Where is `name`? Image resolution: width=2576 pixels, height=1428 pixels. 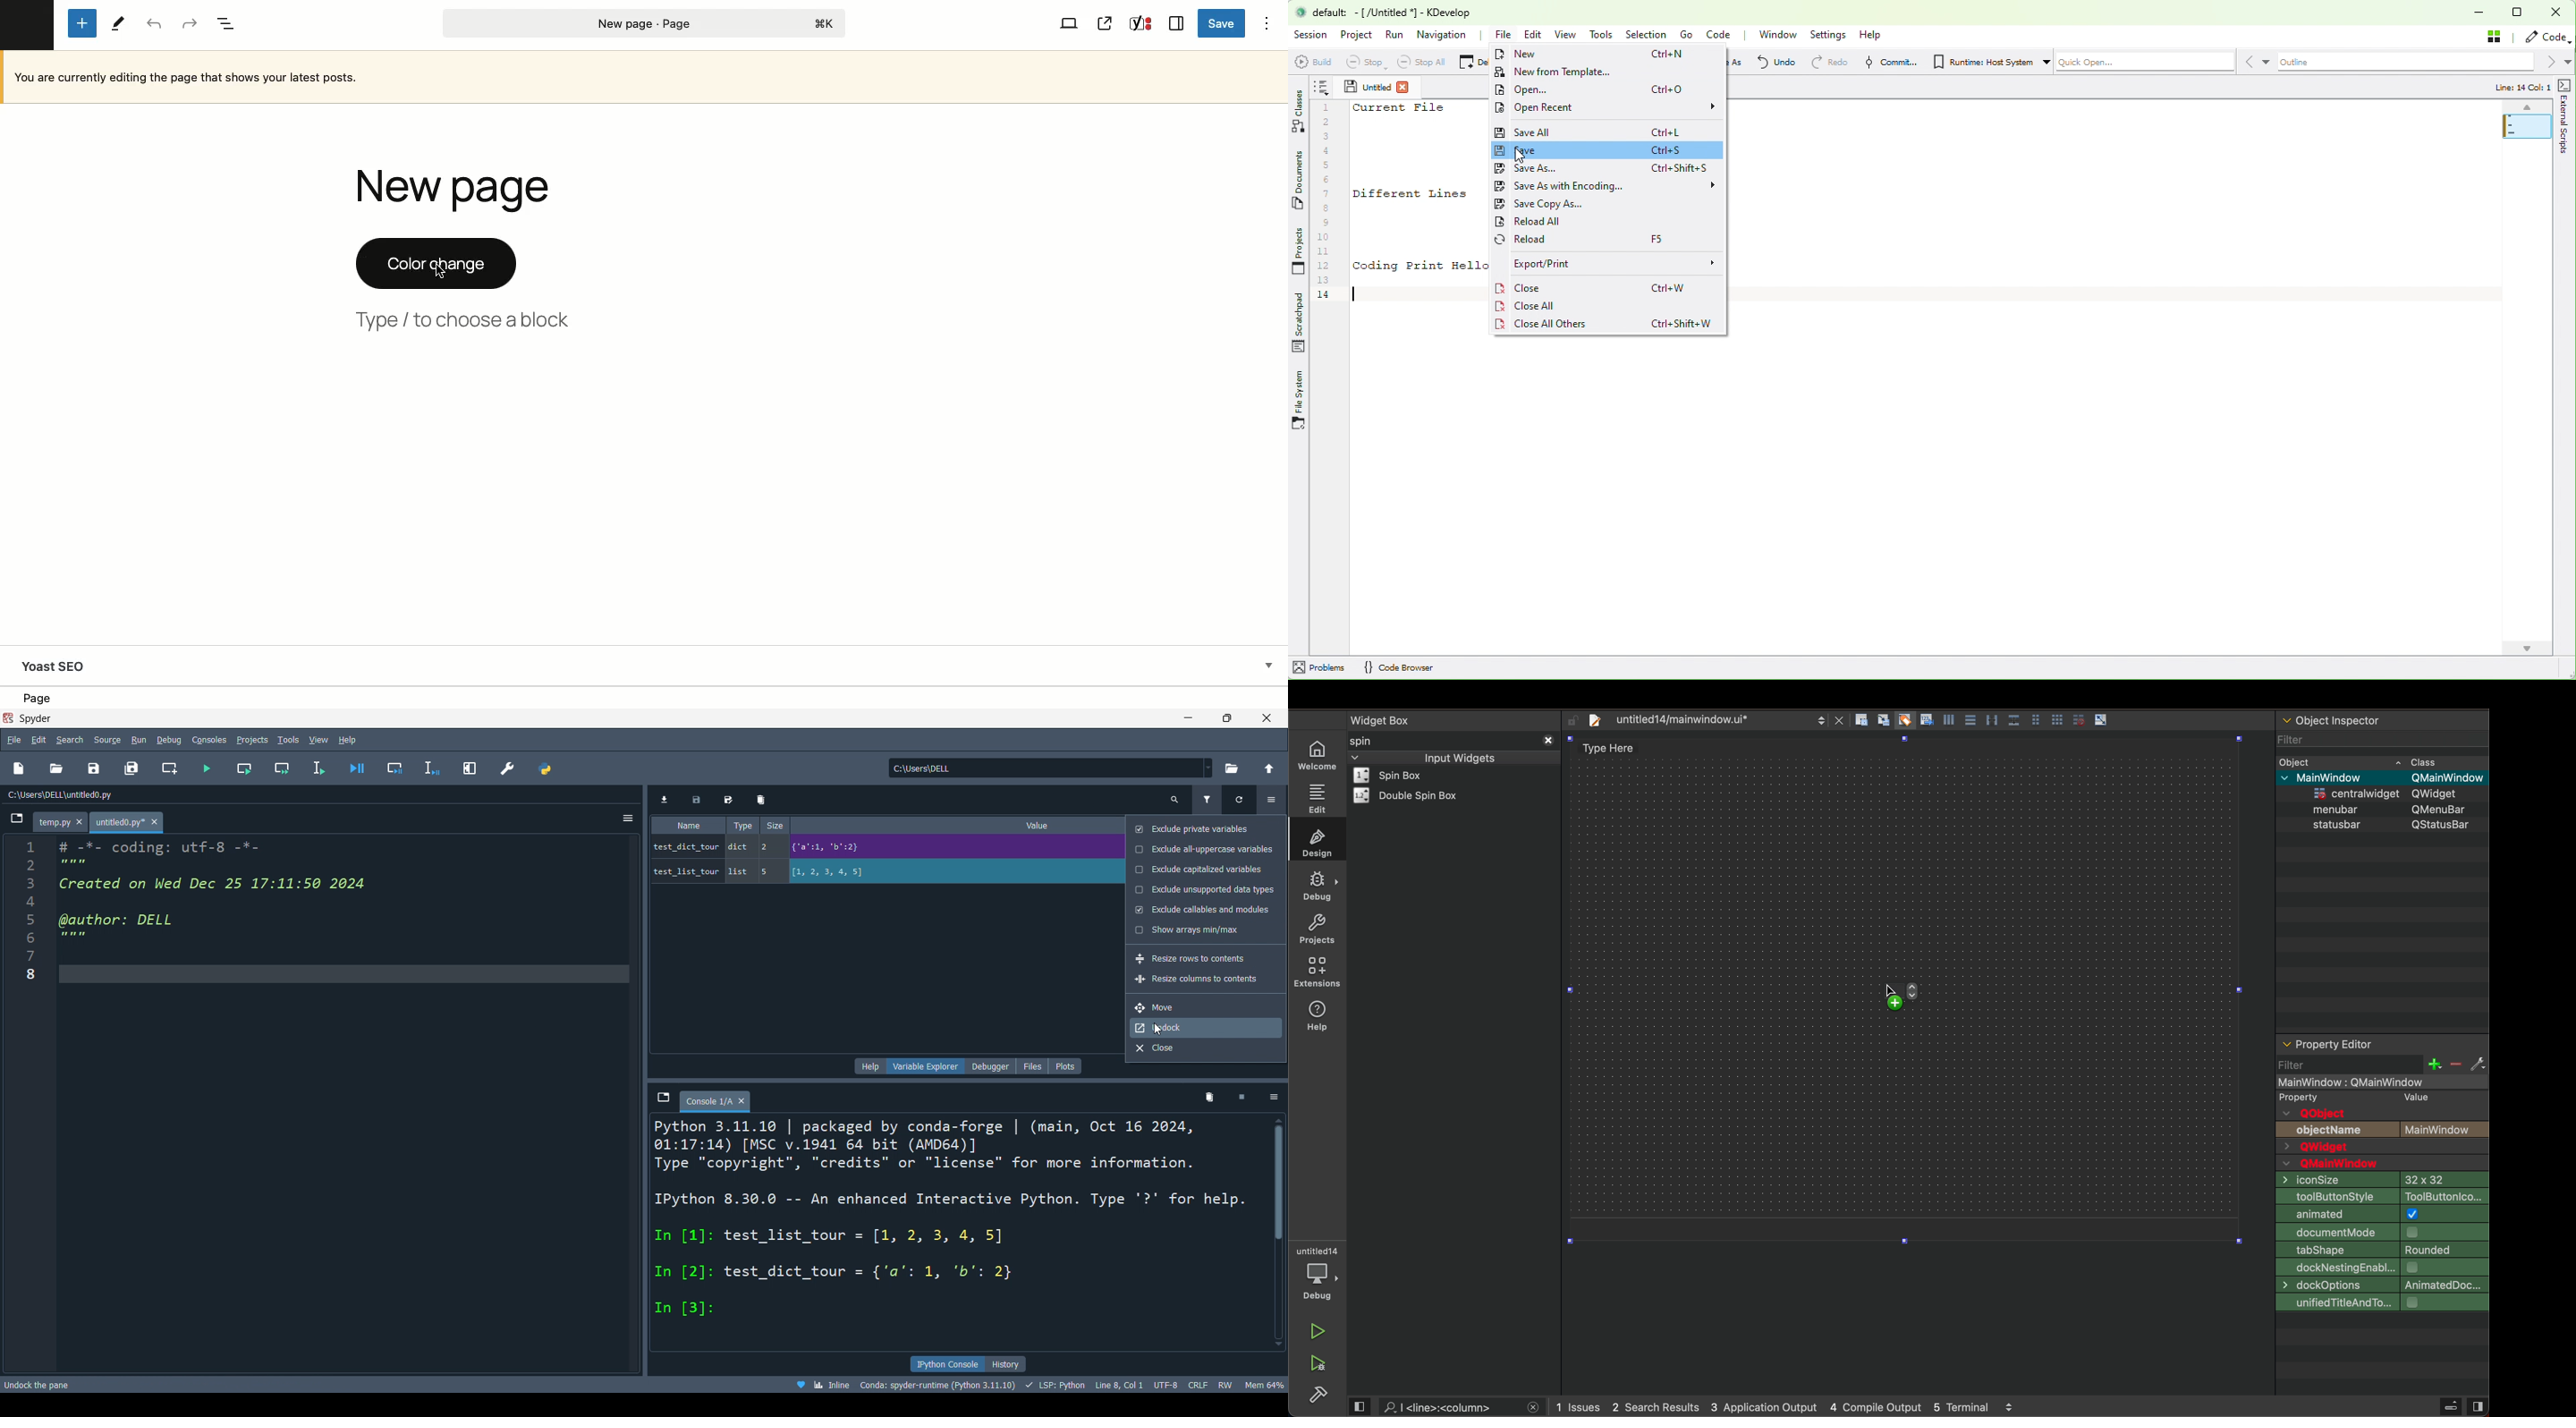
name is located at coordinates (686, 825).